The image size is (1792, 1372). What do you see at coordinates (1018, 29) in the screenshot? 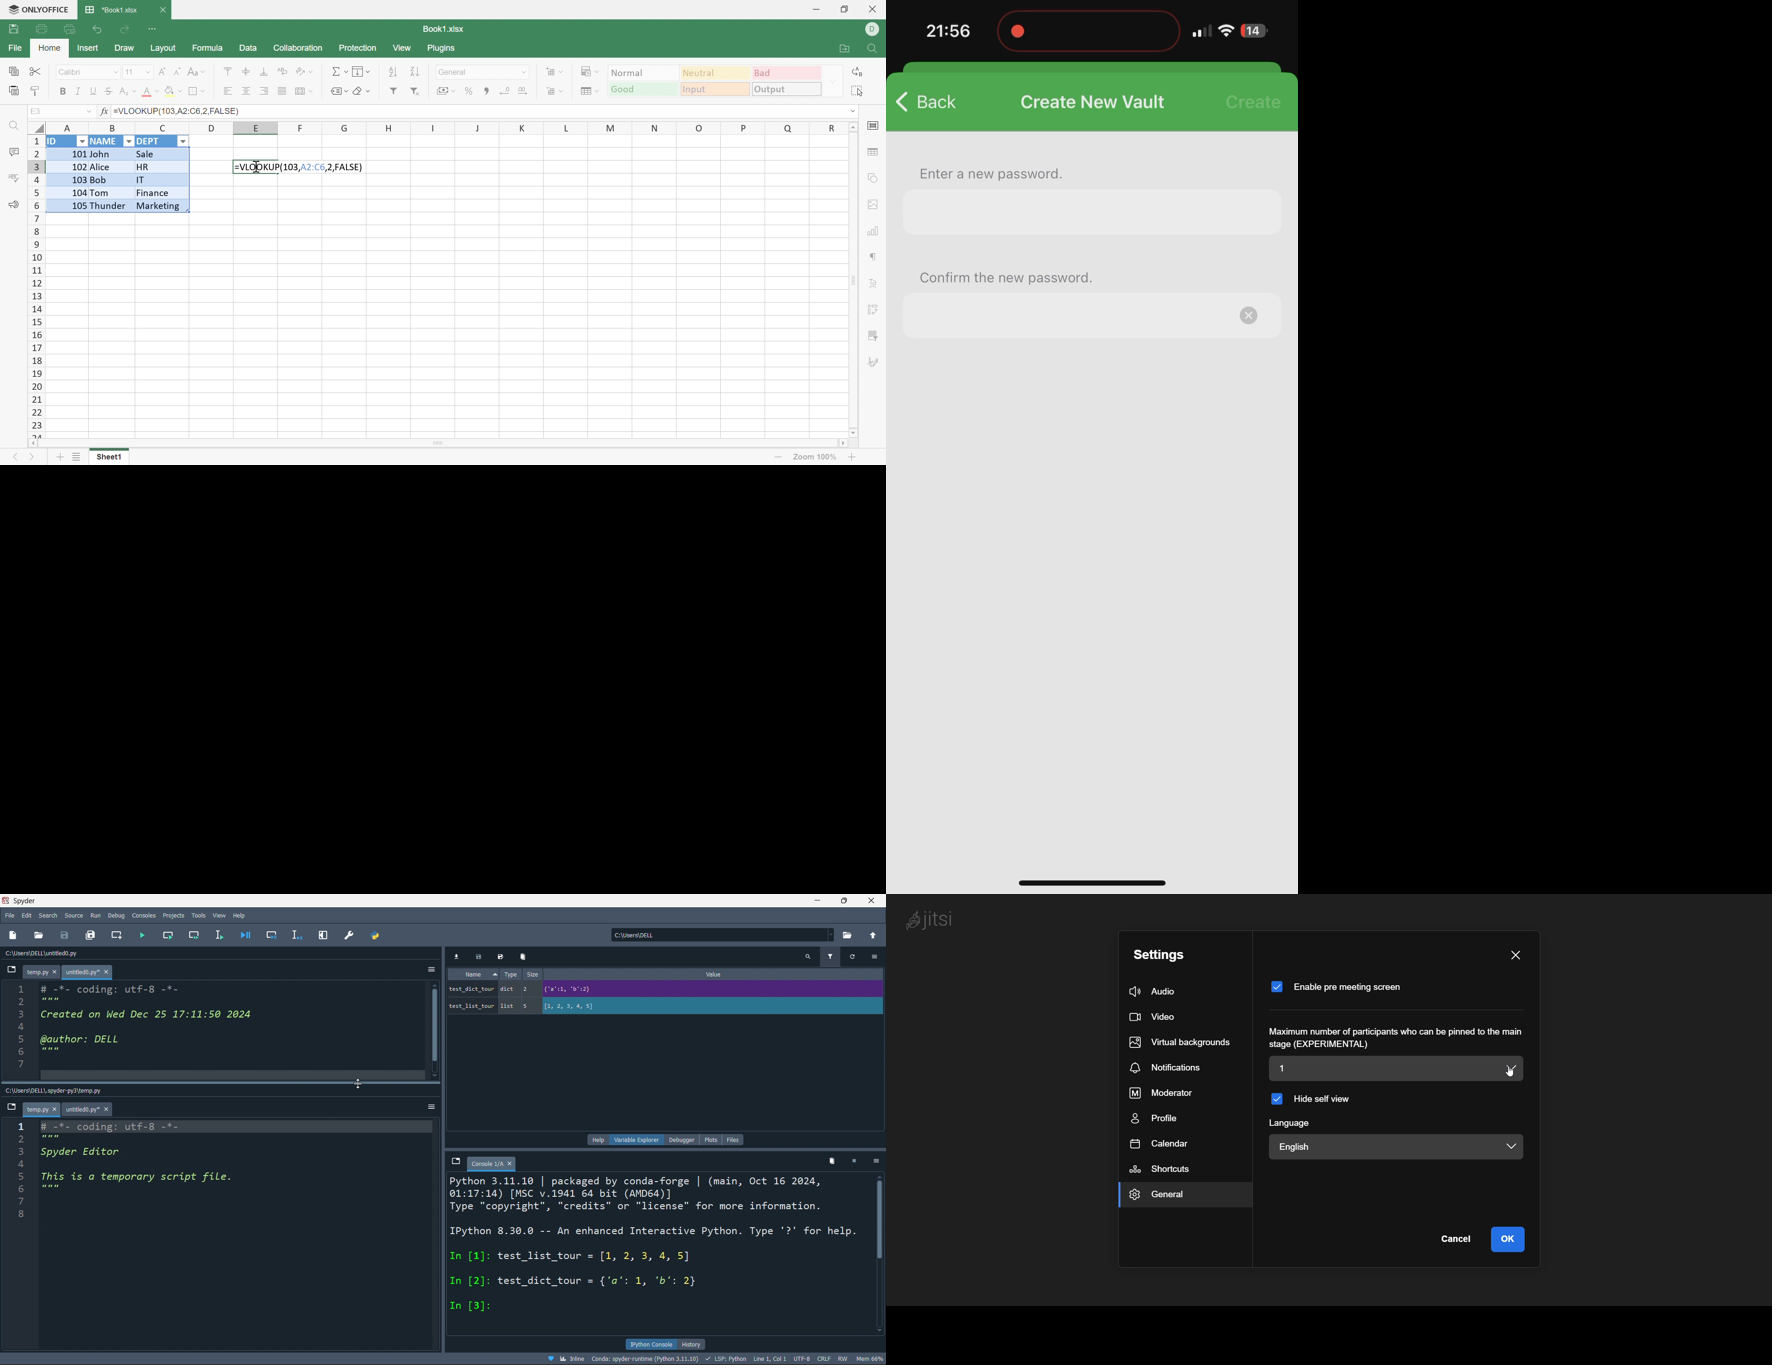
I see `recording the screen` at bounding box center [1018, 29].